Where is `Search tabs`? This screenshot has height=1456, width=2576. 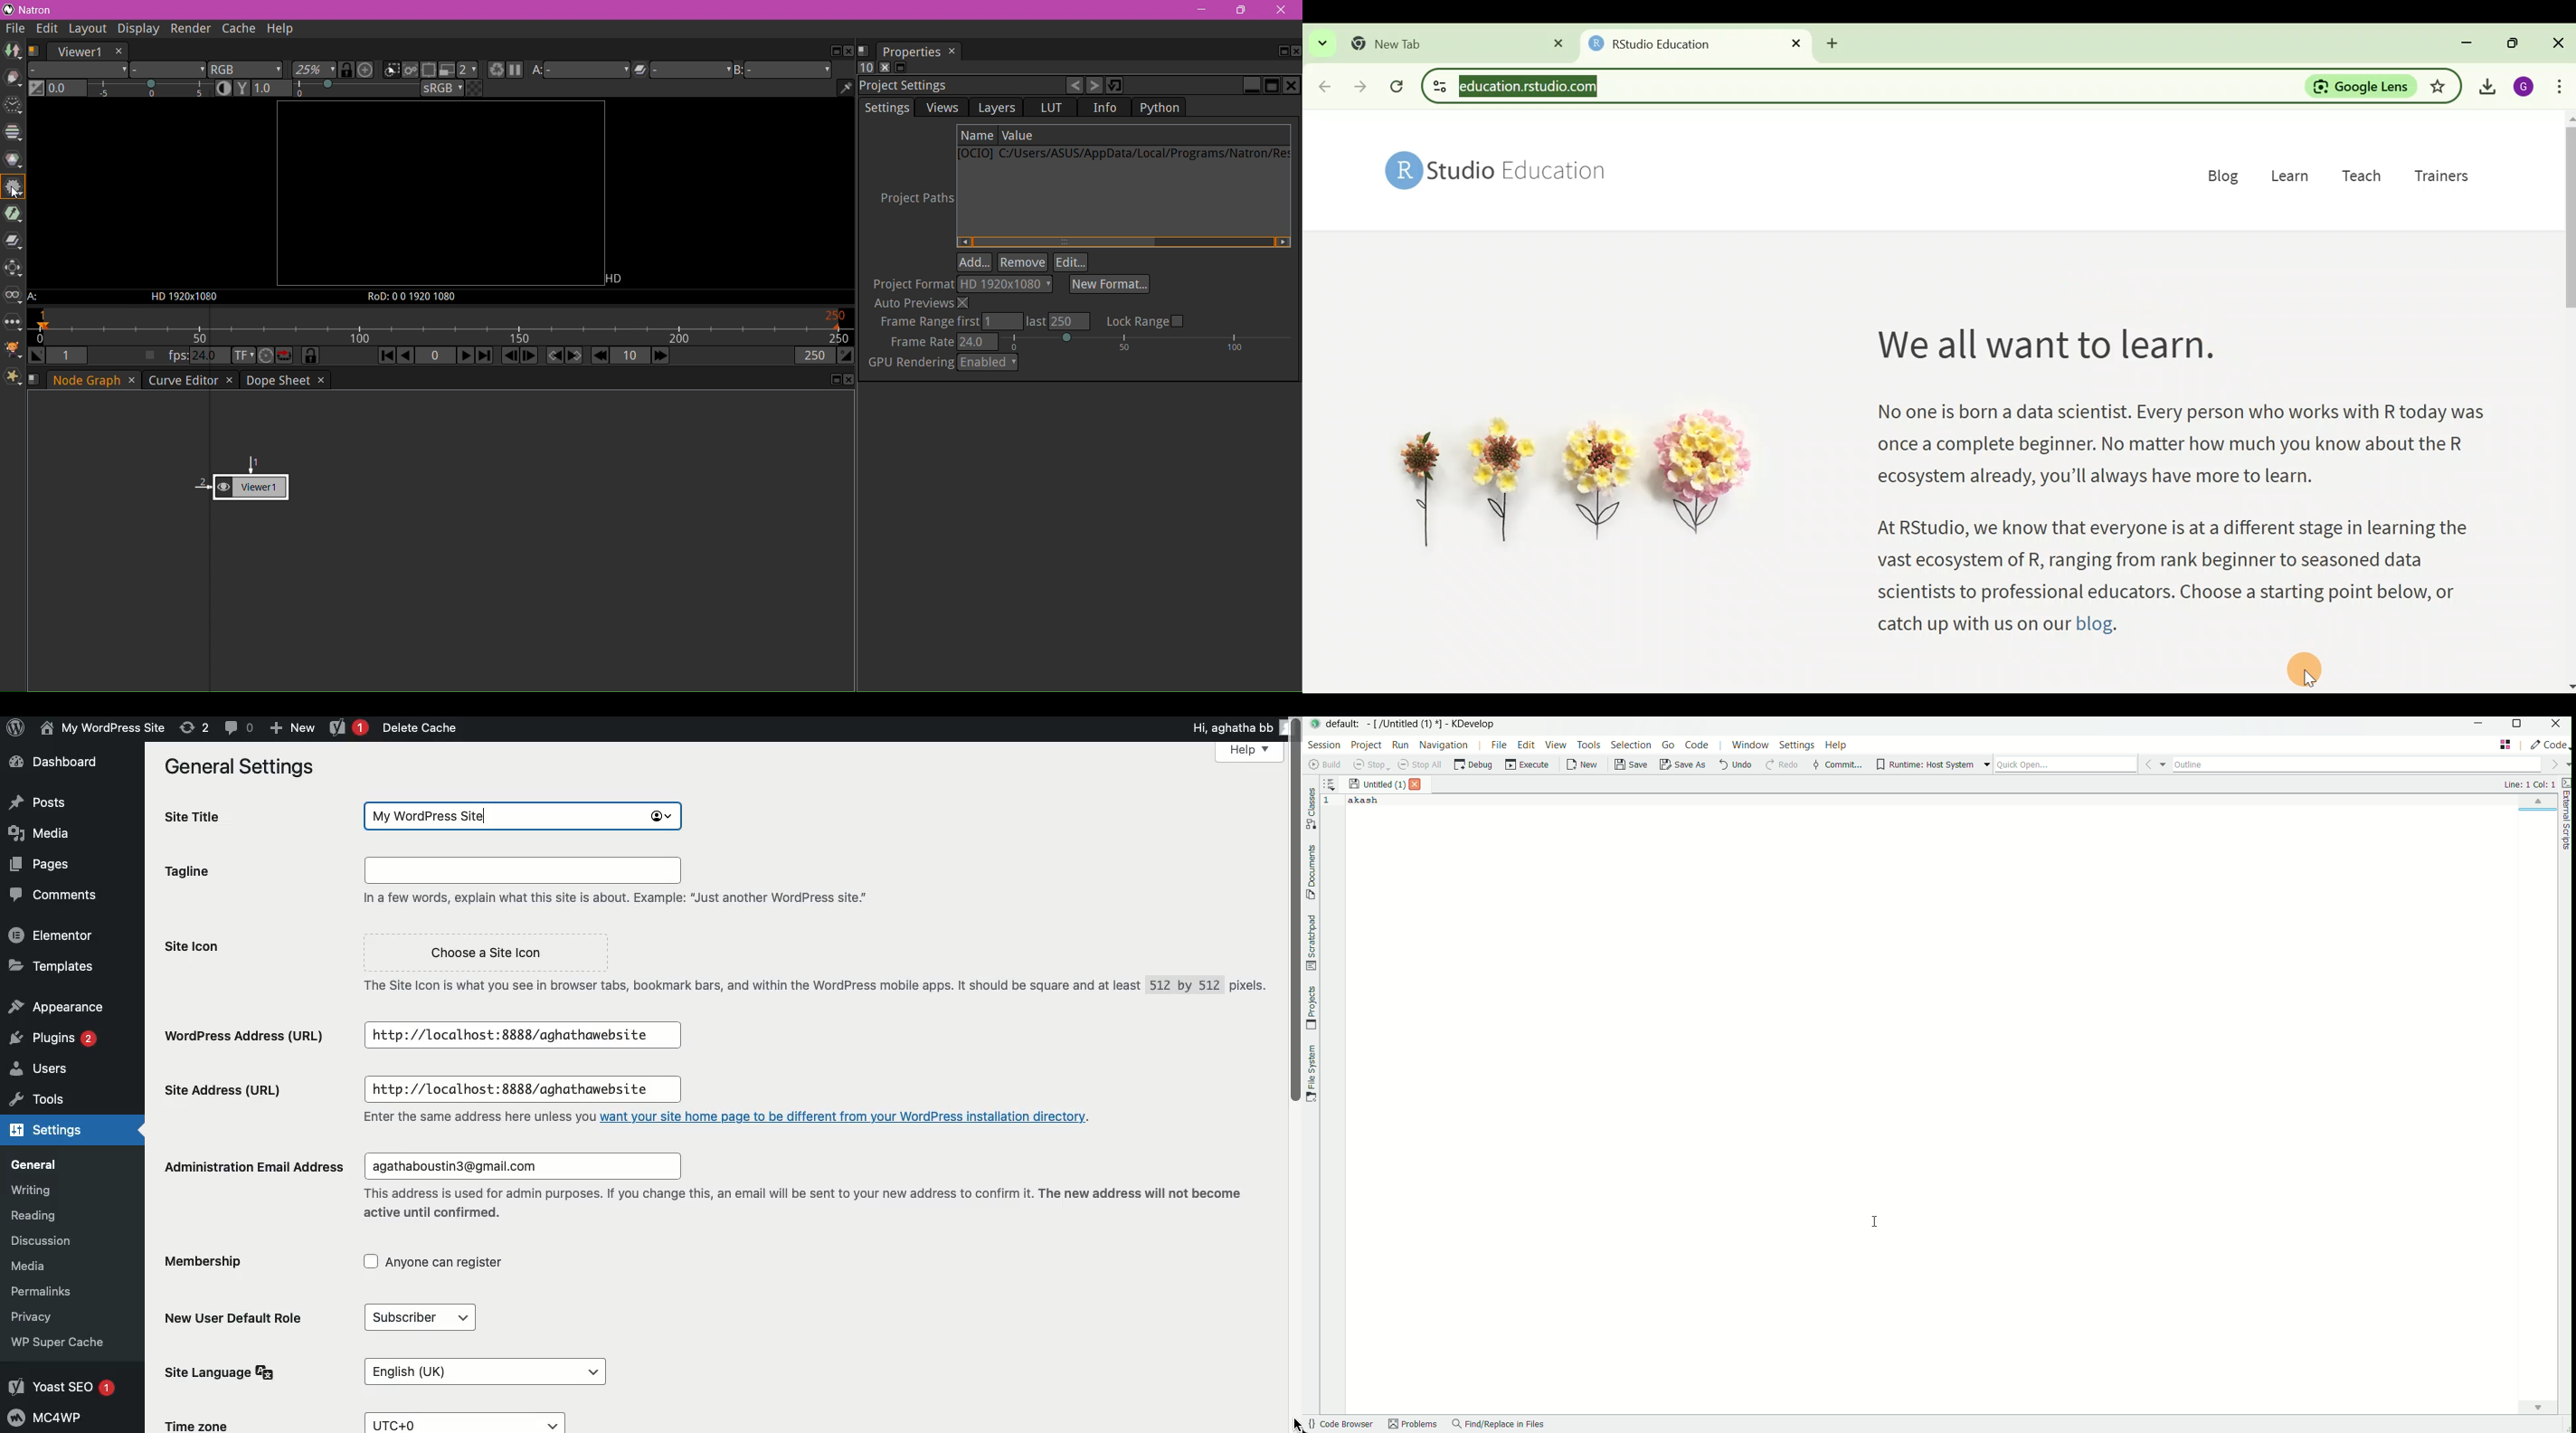
Search tabs is located at coordinates (1322, 42).